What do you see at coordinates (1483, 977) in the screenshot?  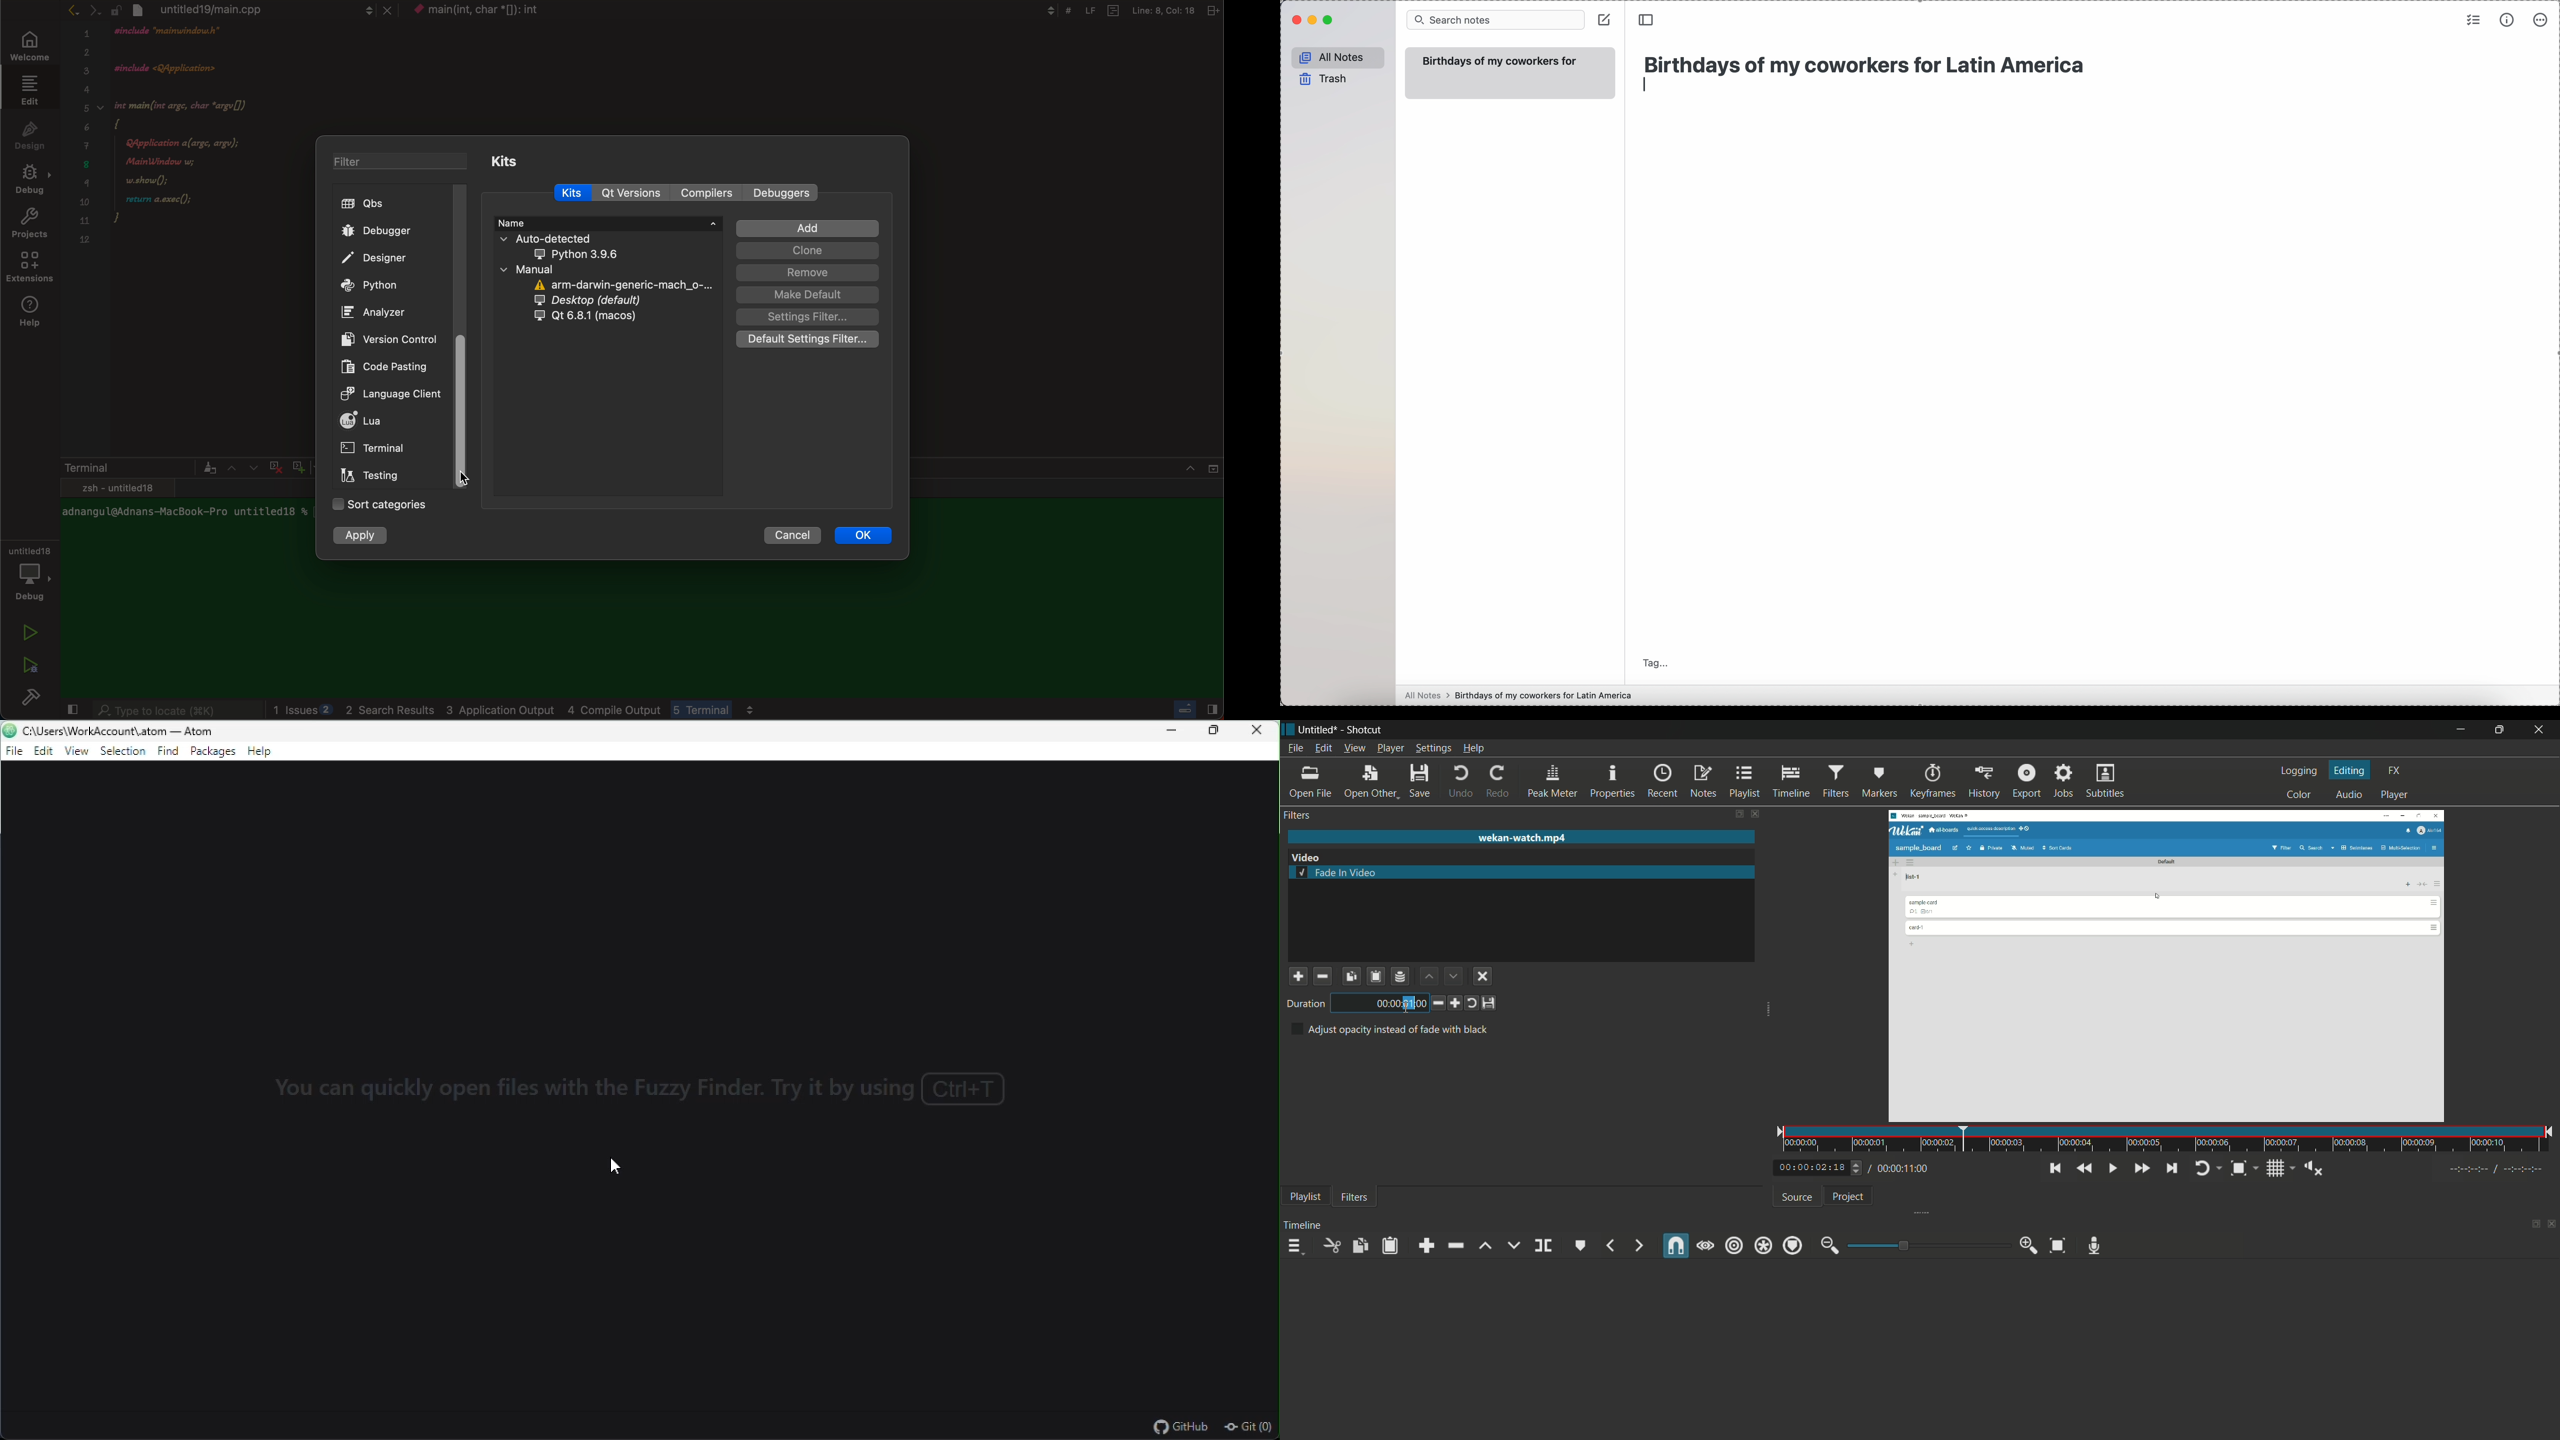 I see `deselect the filter` at bounding box center [1483, 977].